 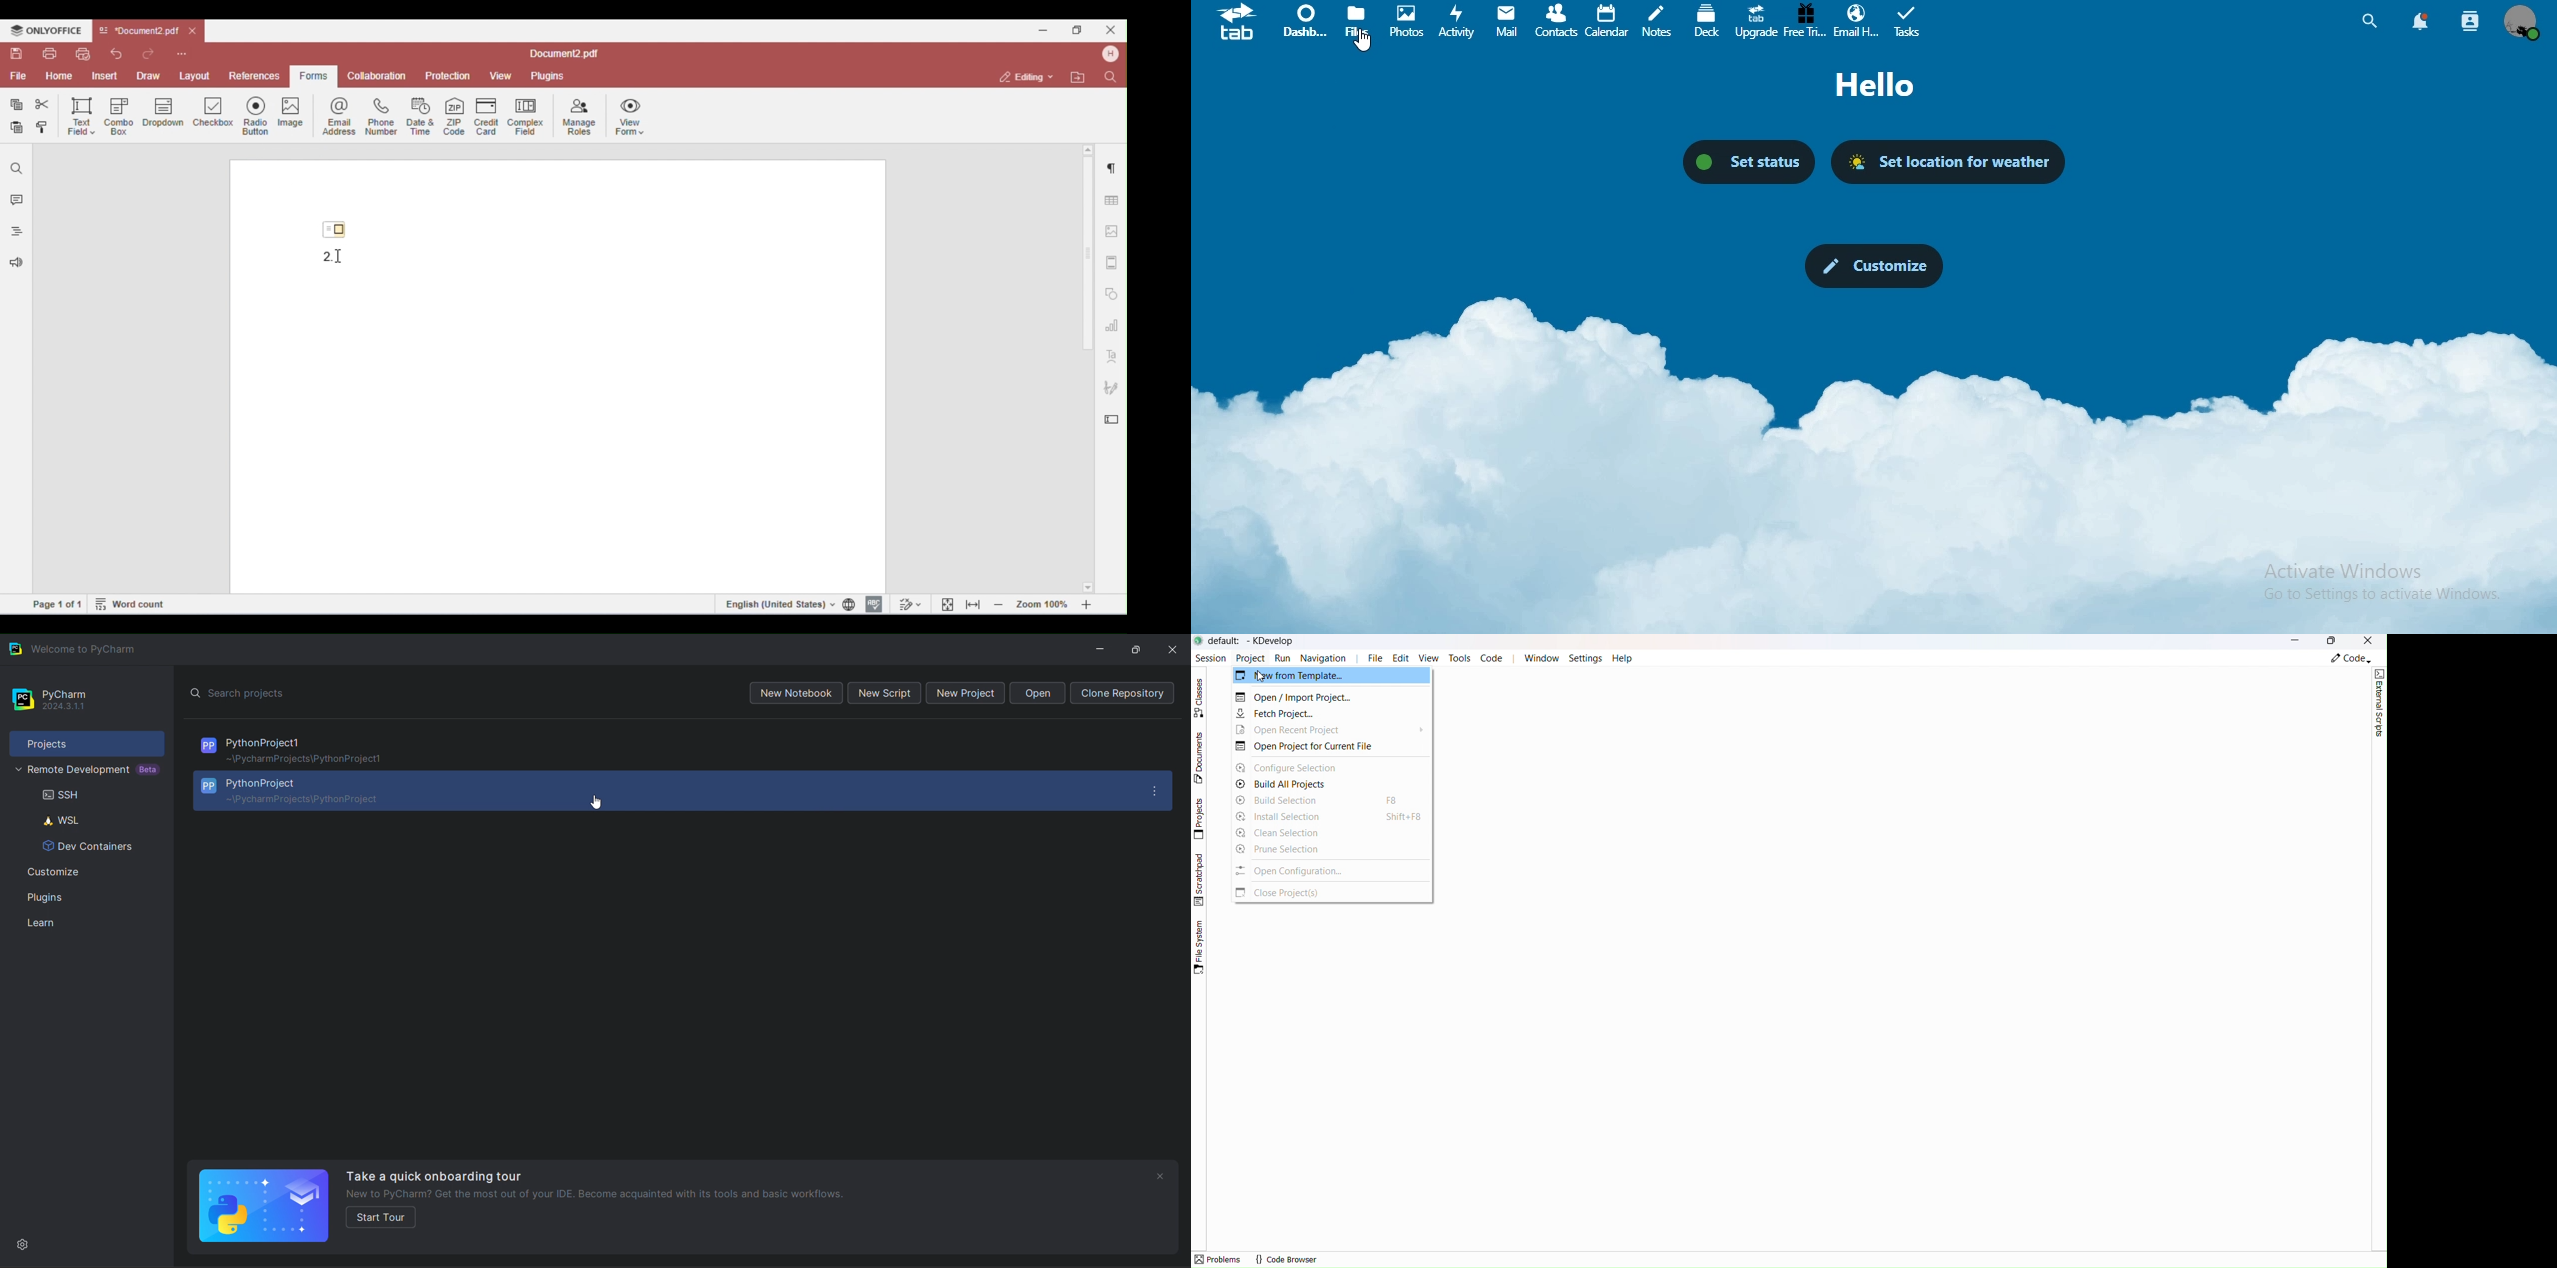 I want to click on Window, so click(x=1541, y=658).